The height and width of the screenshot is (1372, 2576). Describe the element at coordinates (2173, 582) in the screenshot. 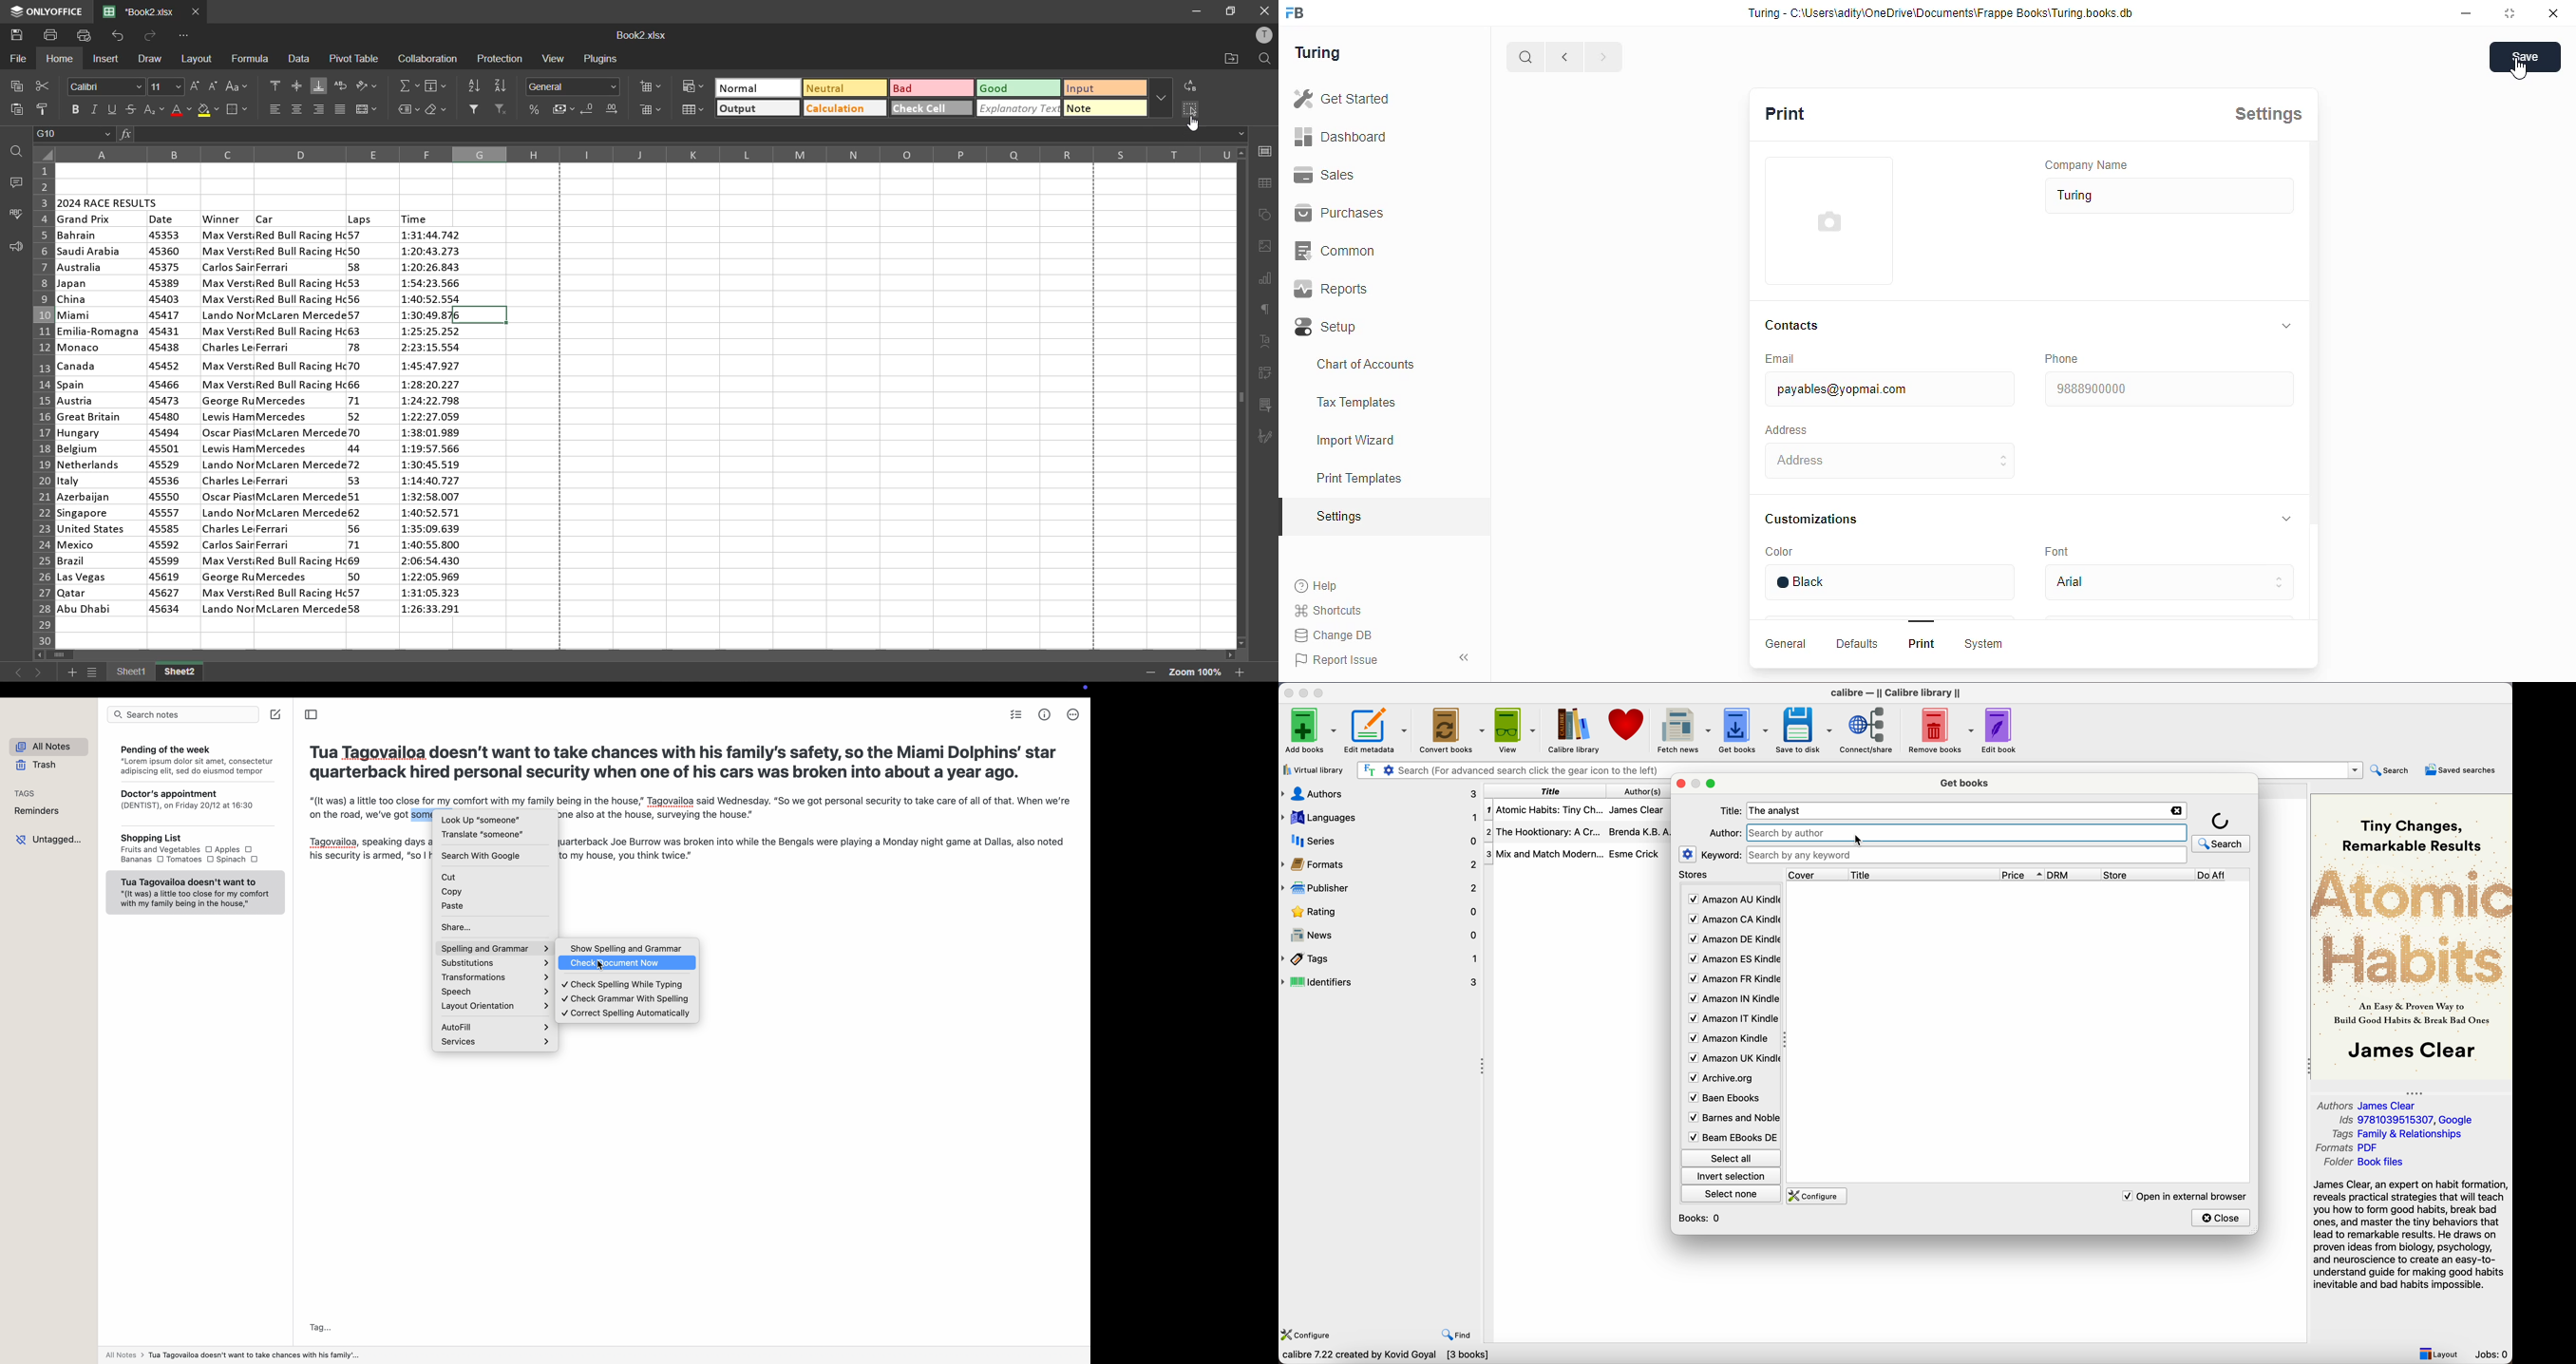

I see `Avial` at that location.